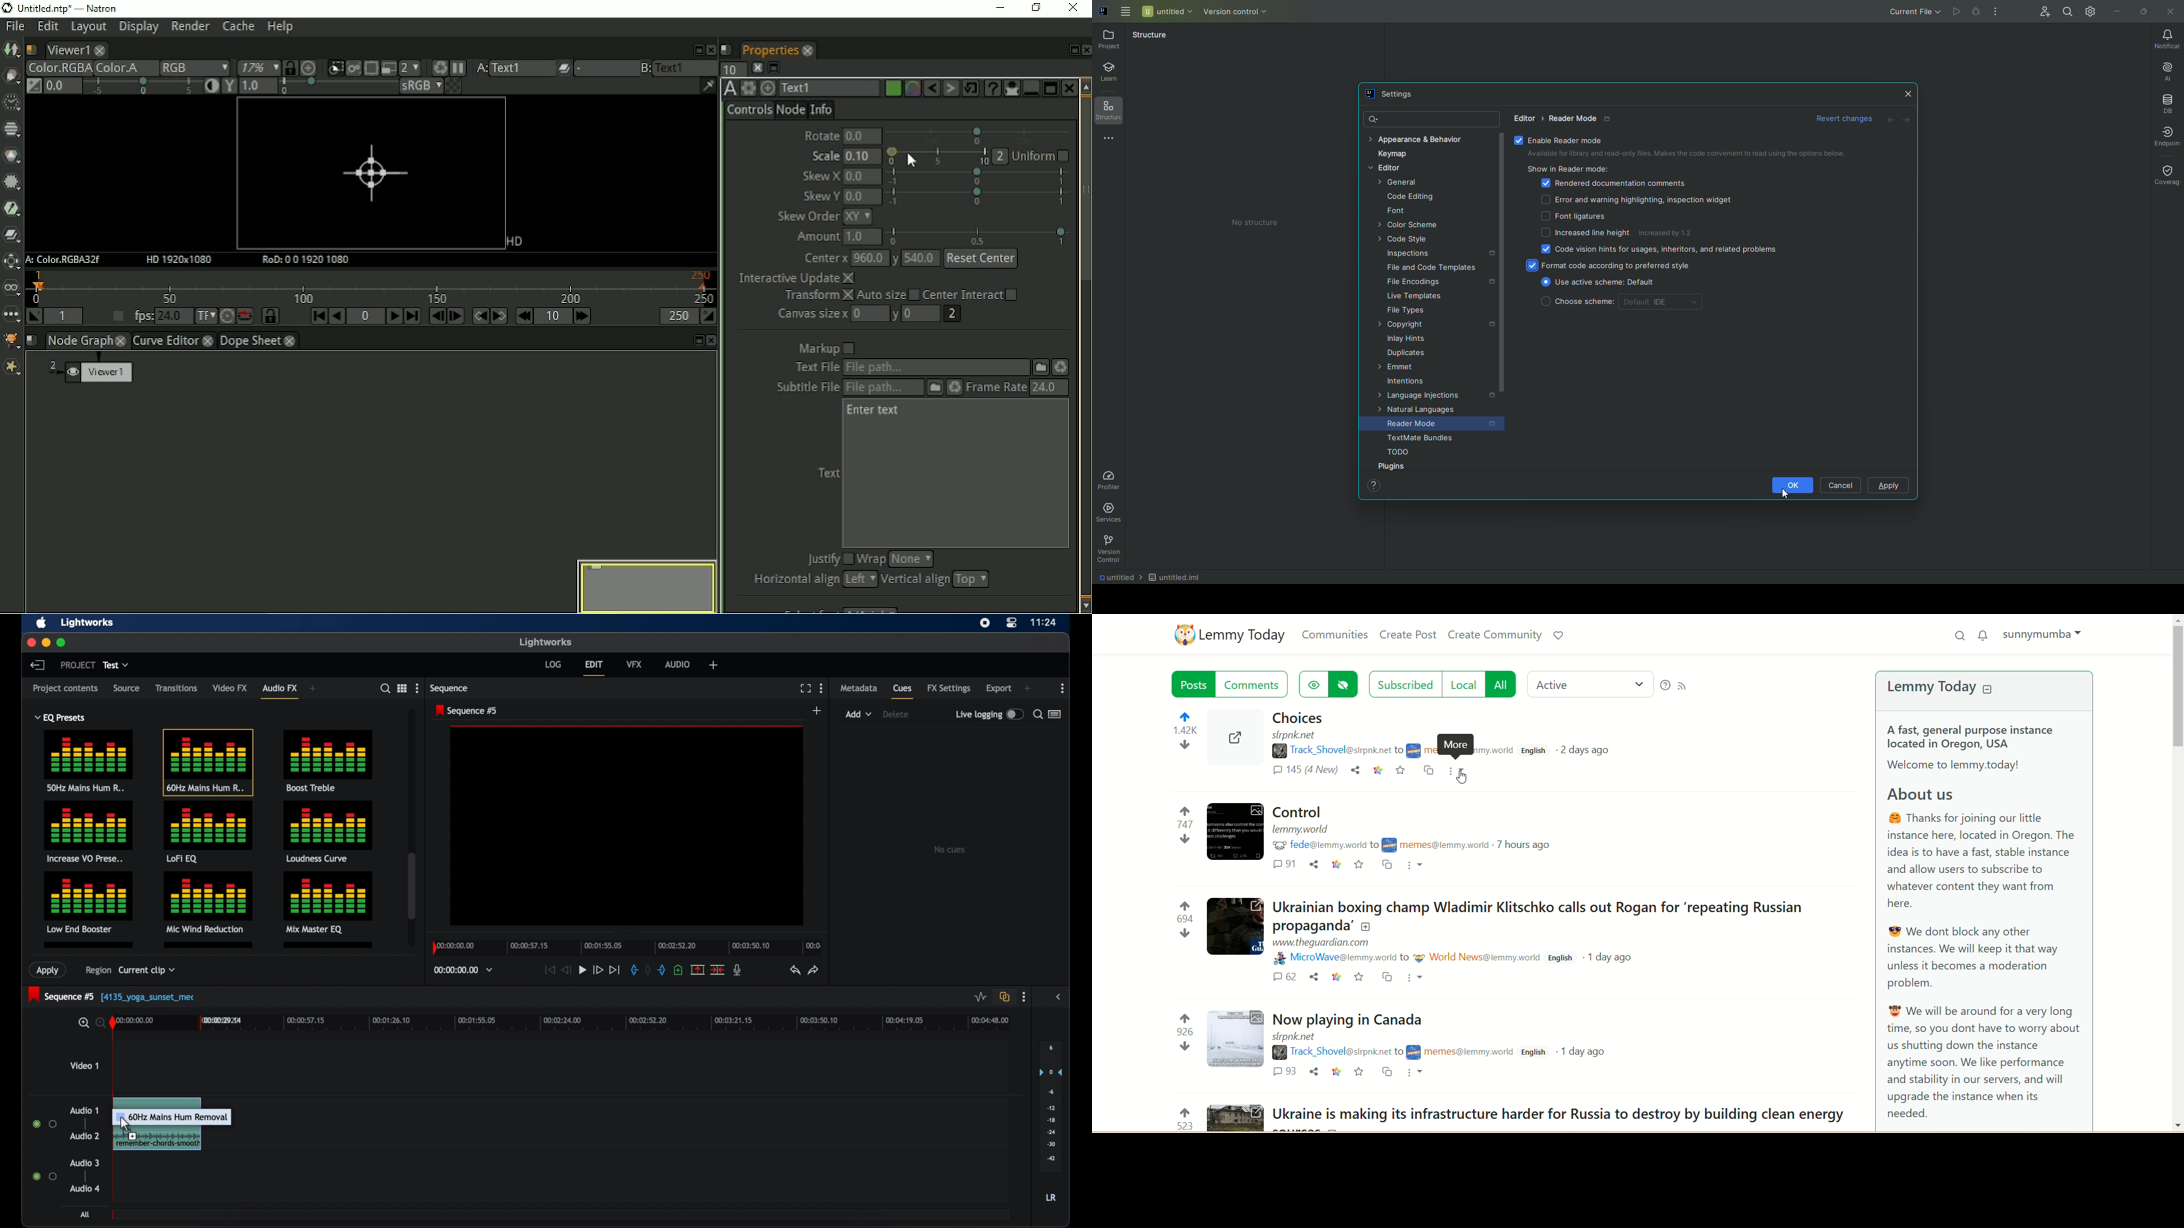 The image size is (2184, 1232). I want to click on source, so click(126, 687).